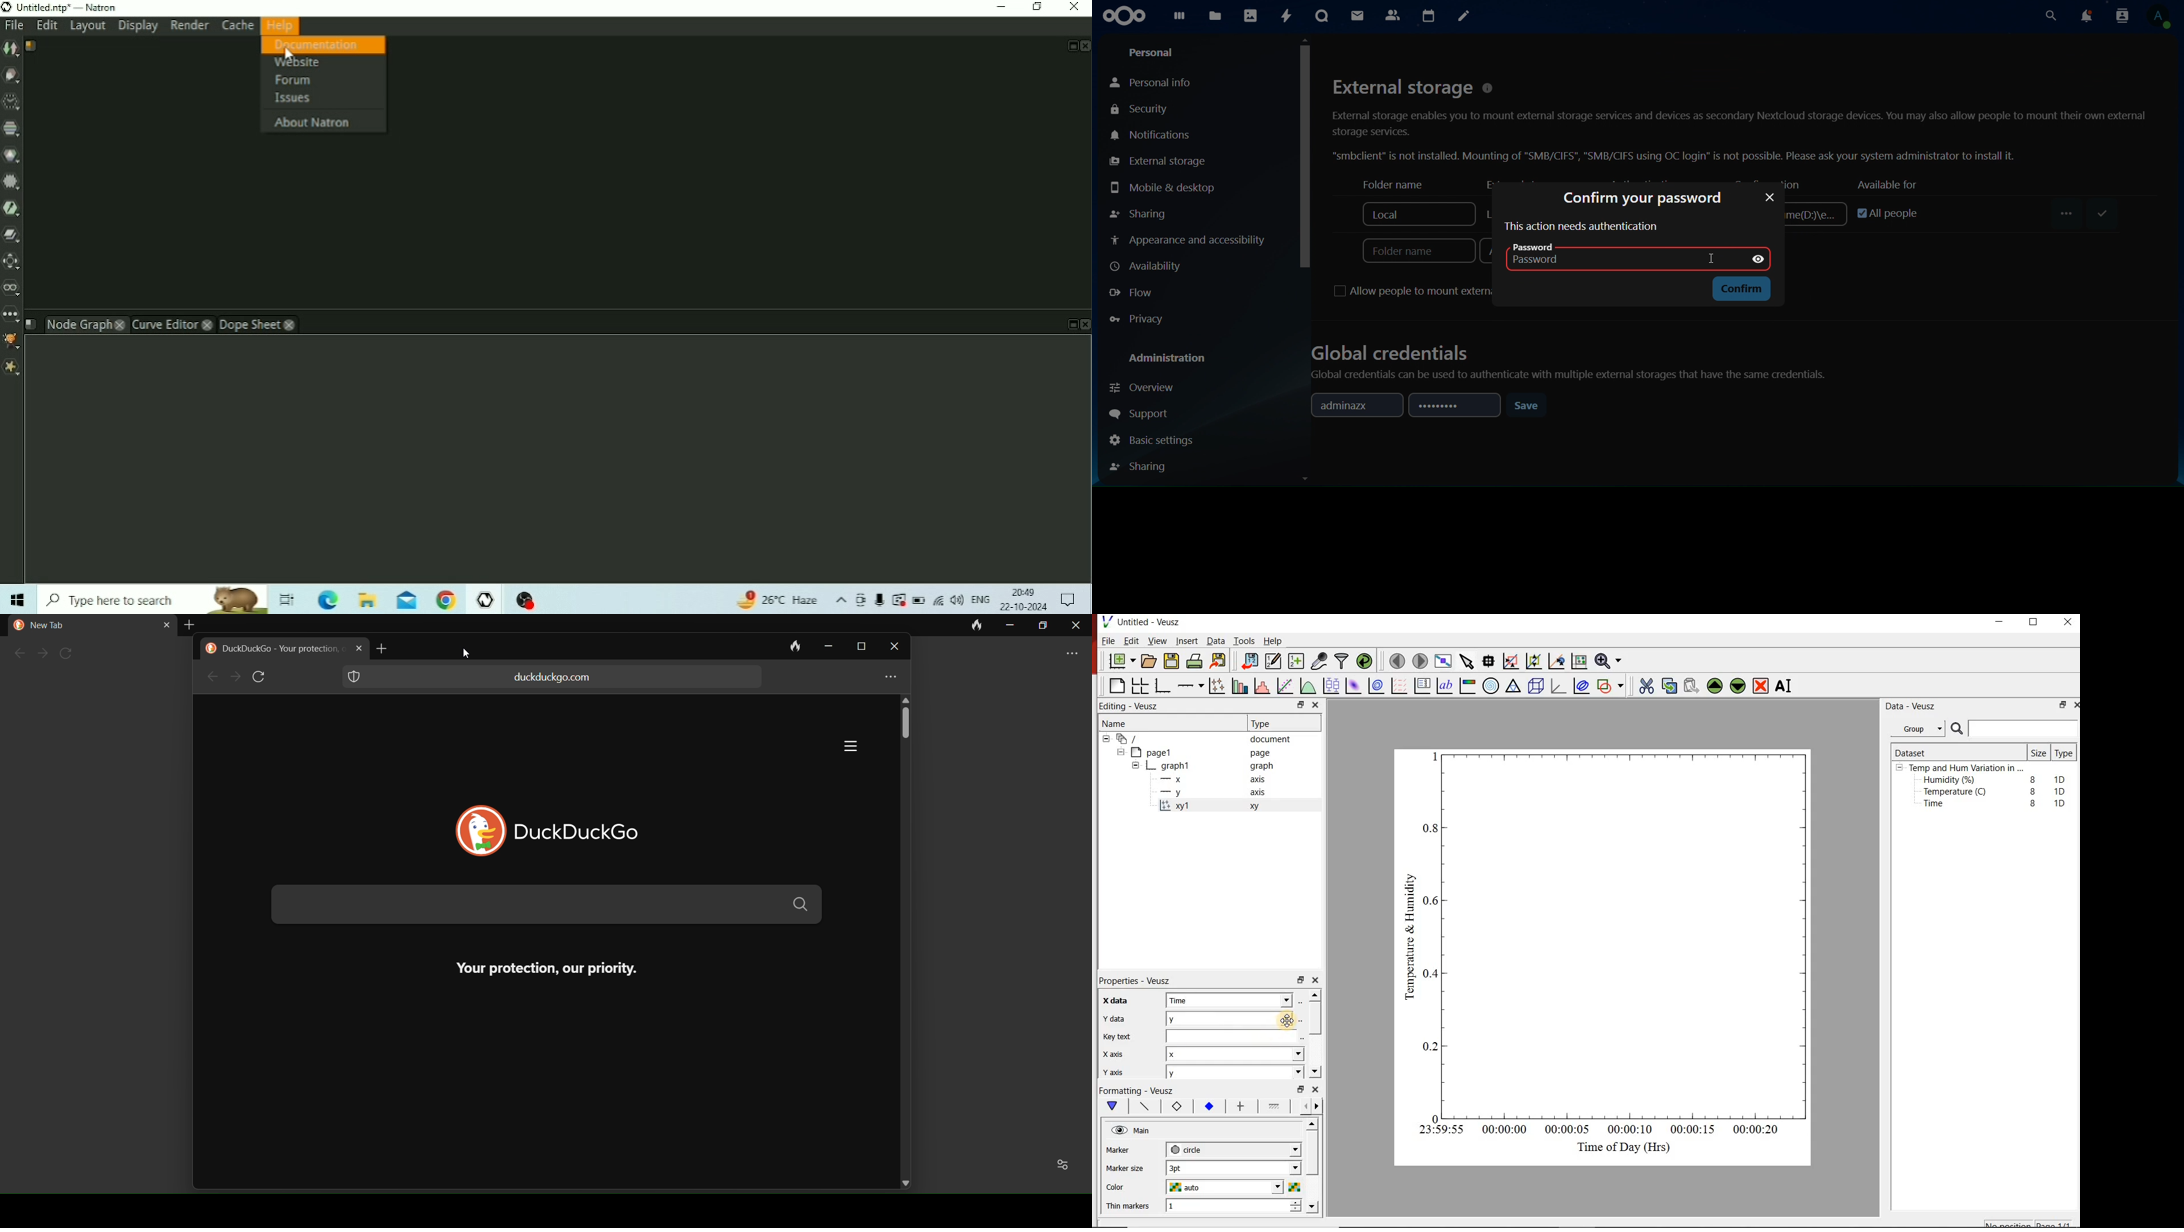 This screenshot has height=1232, width=2184. What do you see at coordinates (2050, 16) in the screenshot?
I see `search` at bounding box center [2050, 16].